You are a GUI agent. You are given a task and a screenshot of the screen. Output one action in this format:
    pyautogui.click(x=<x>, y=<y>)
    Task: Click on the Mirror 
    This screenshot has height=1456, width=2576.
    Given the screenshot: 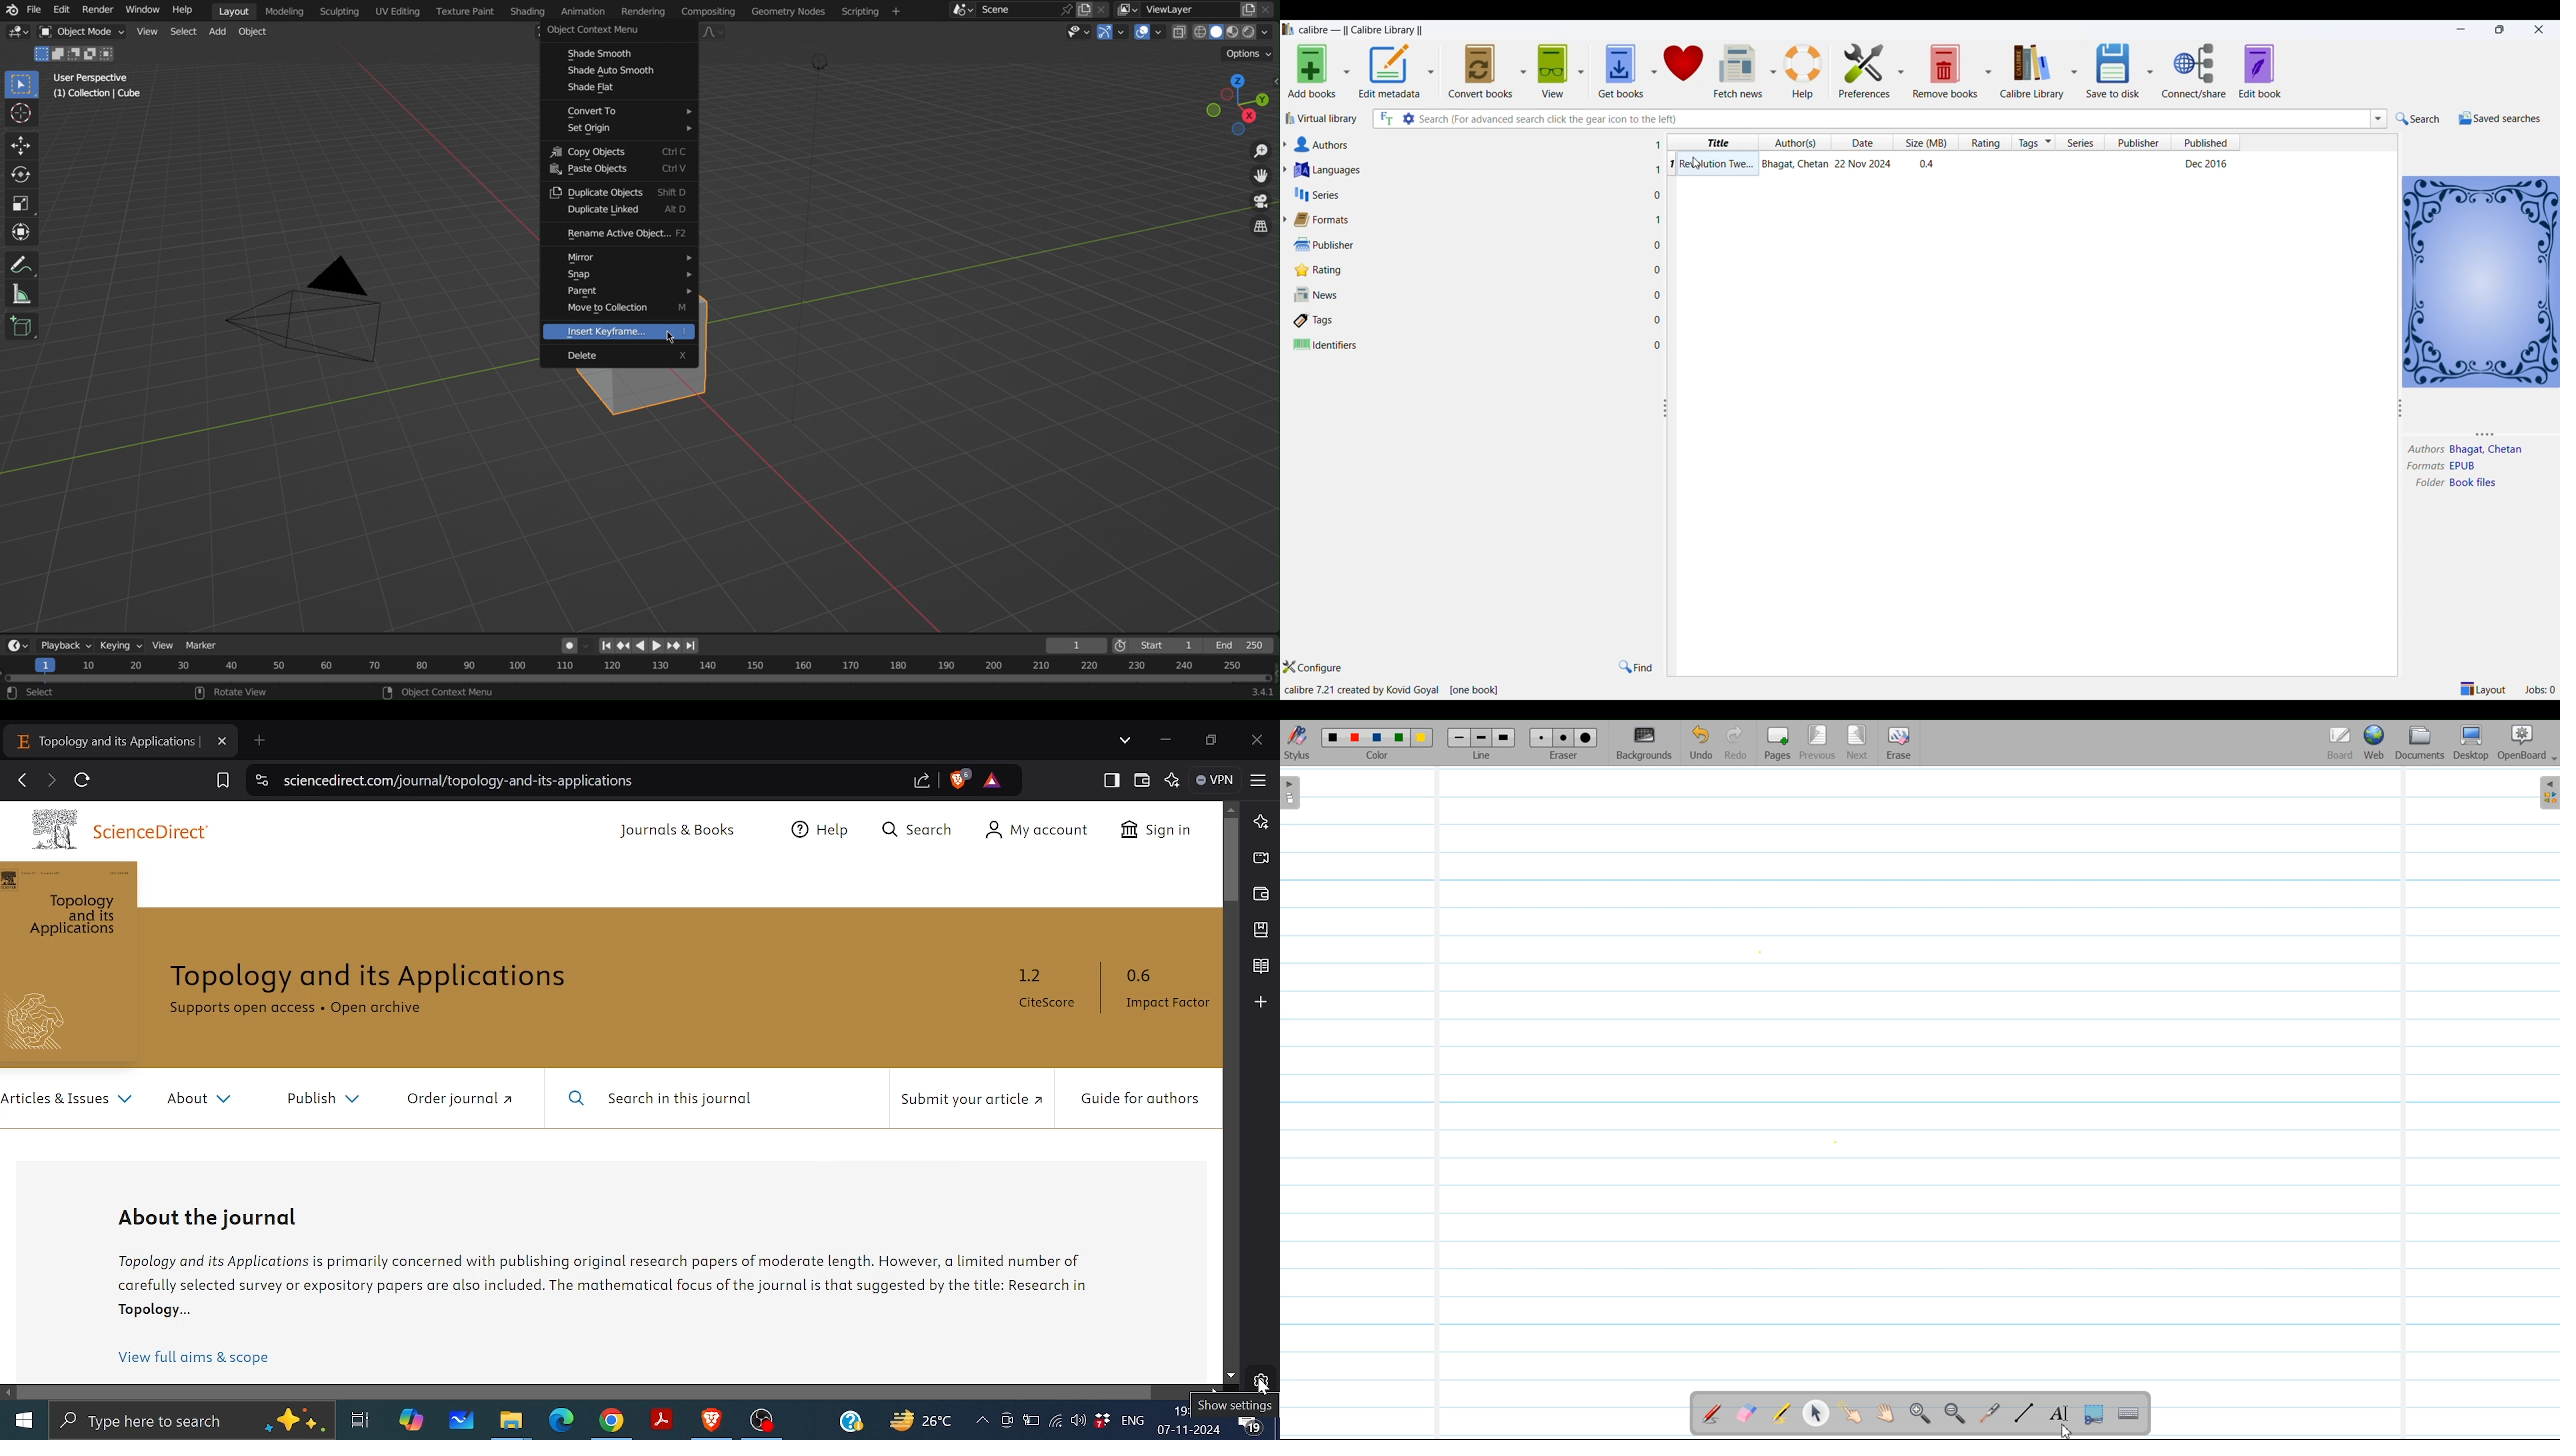 What is the action you would take?
    pyautogui.click(x=619, y=255)
    